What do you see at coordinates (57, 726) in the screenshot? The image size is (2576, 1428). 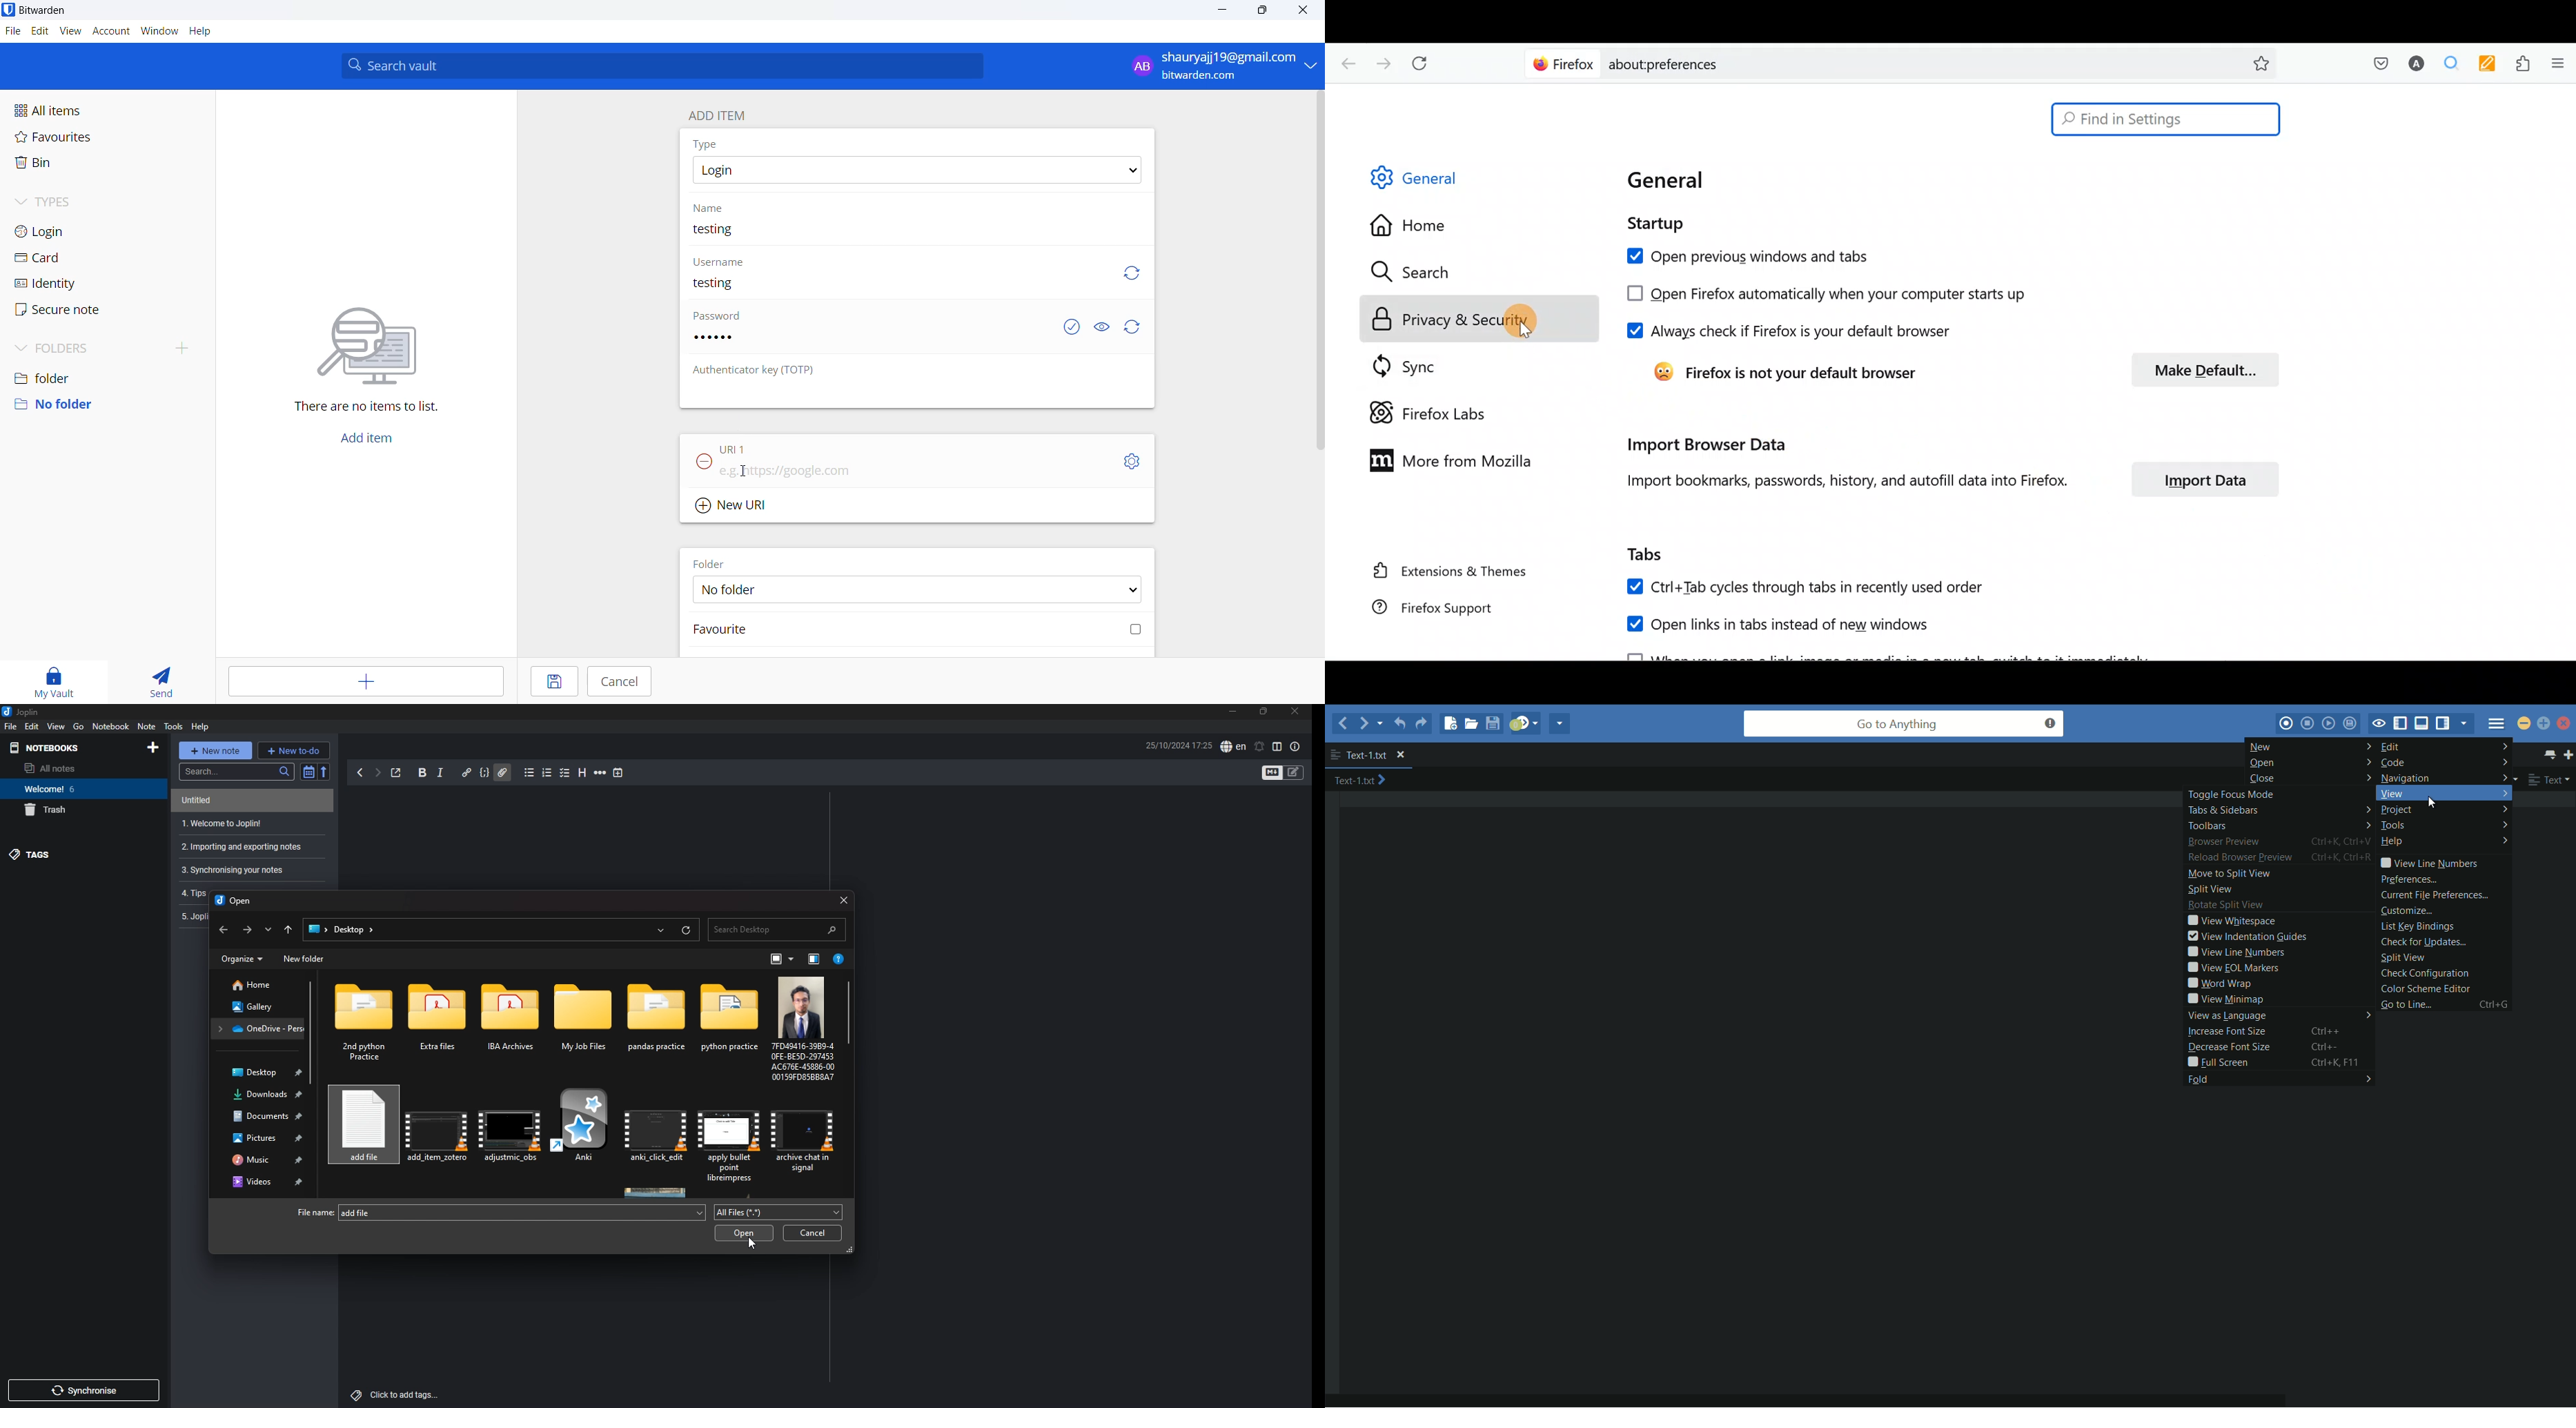 I see `view` at bounding box center [57, 726].